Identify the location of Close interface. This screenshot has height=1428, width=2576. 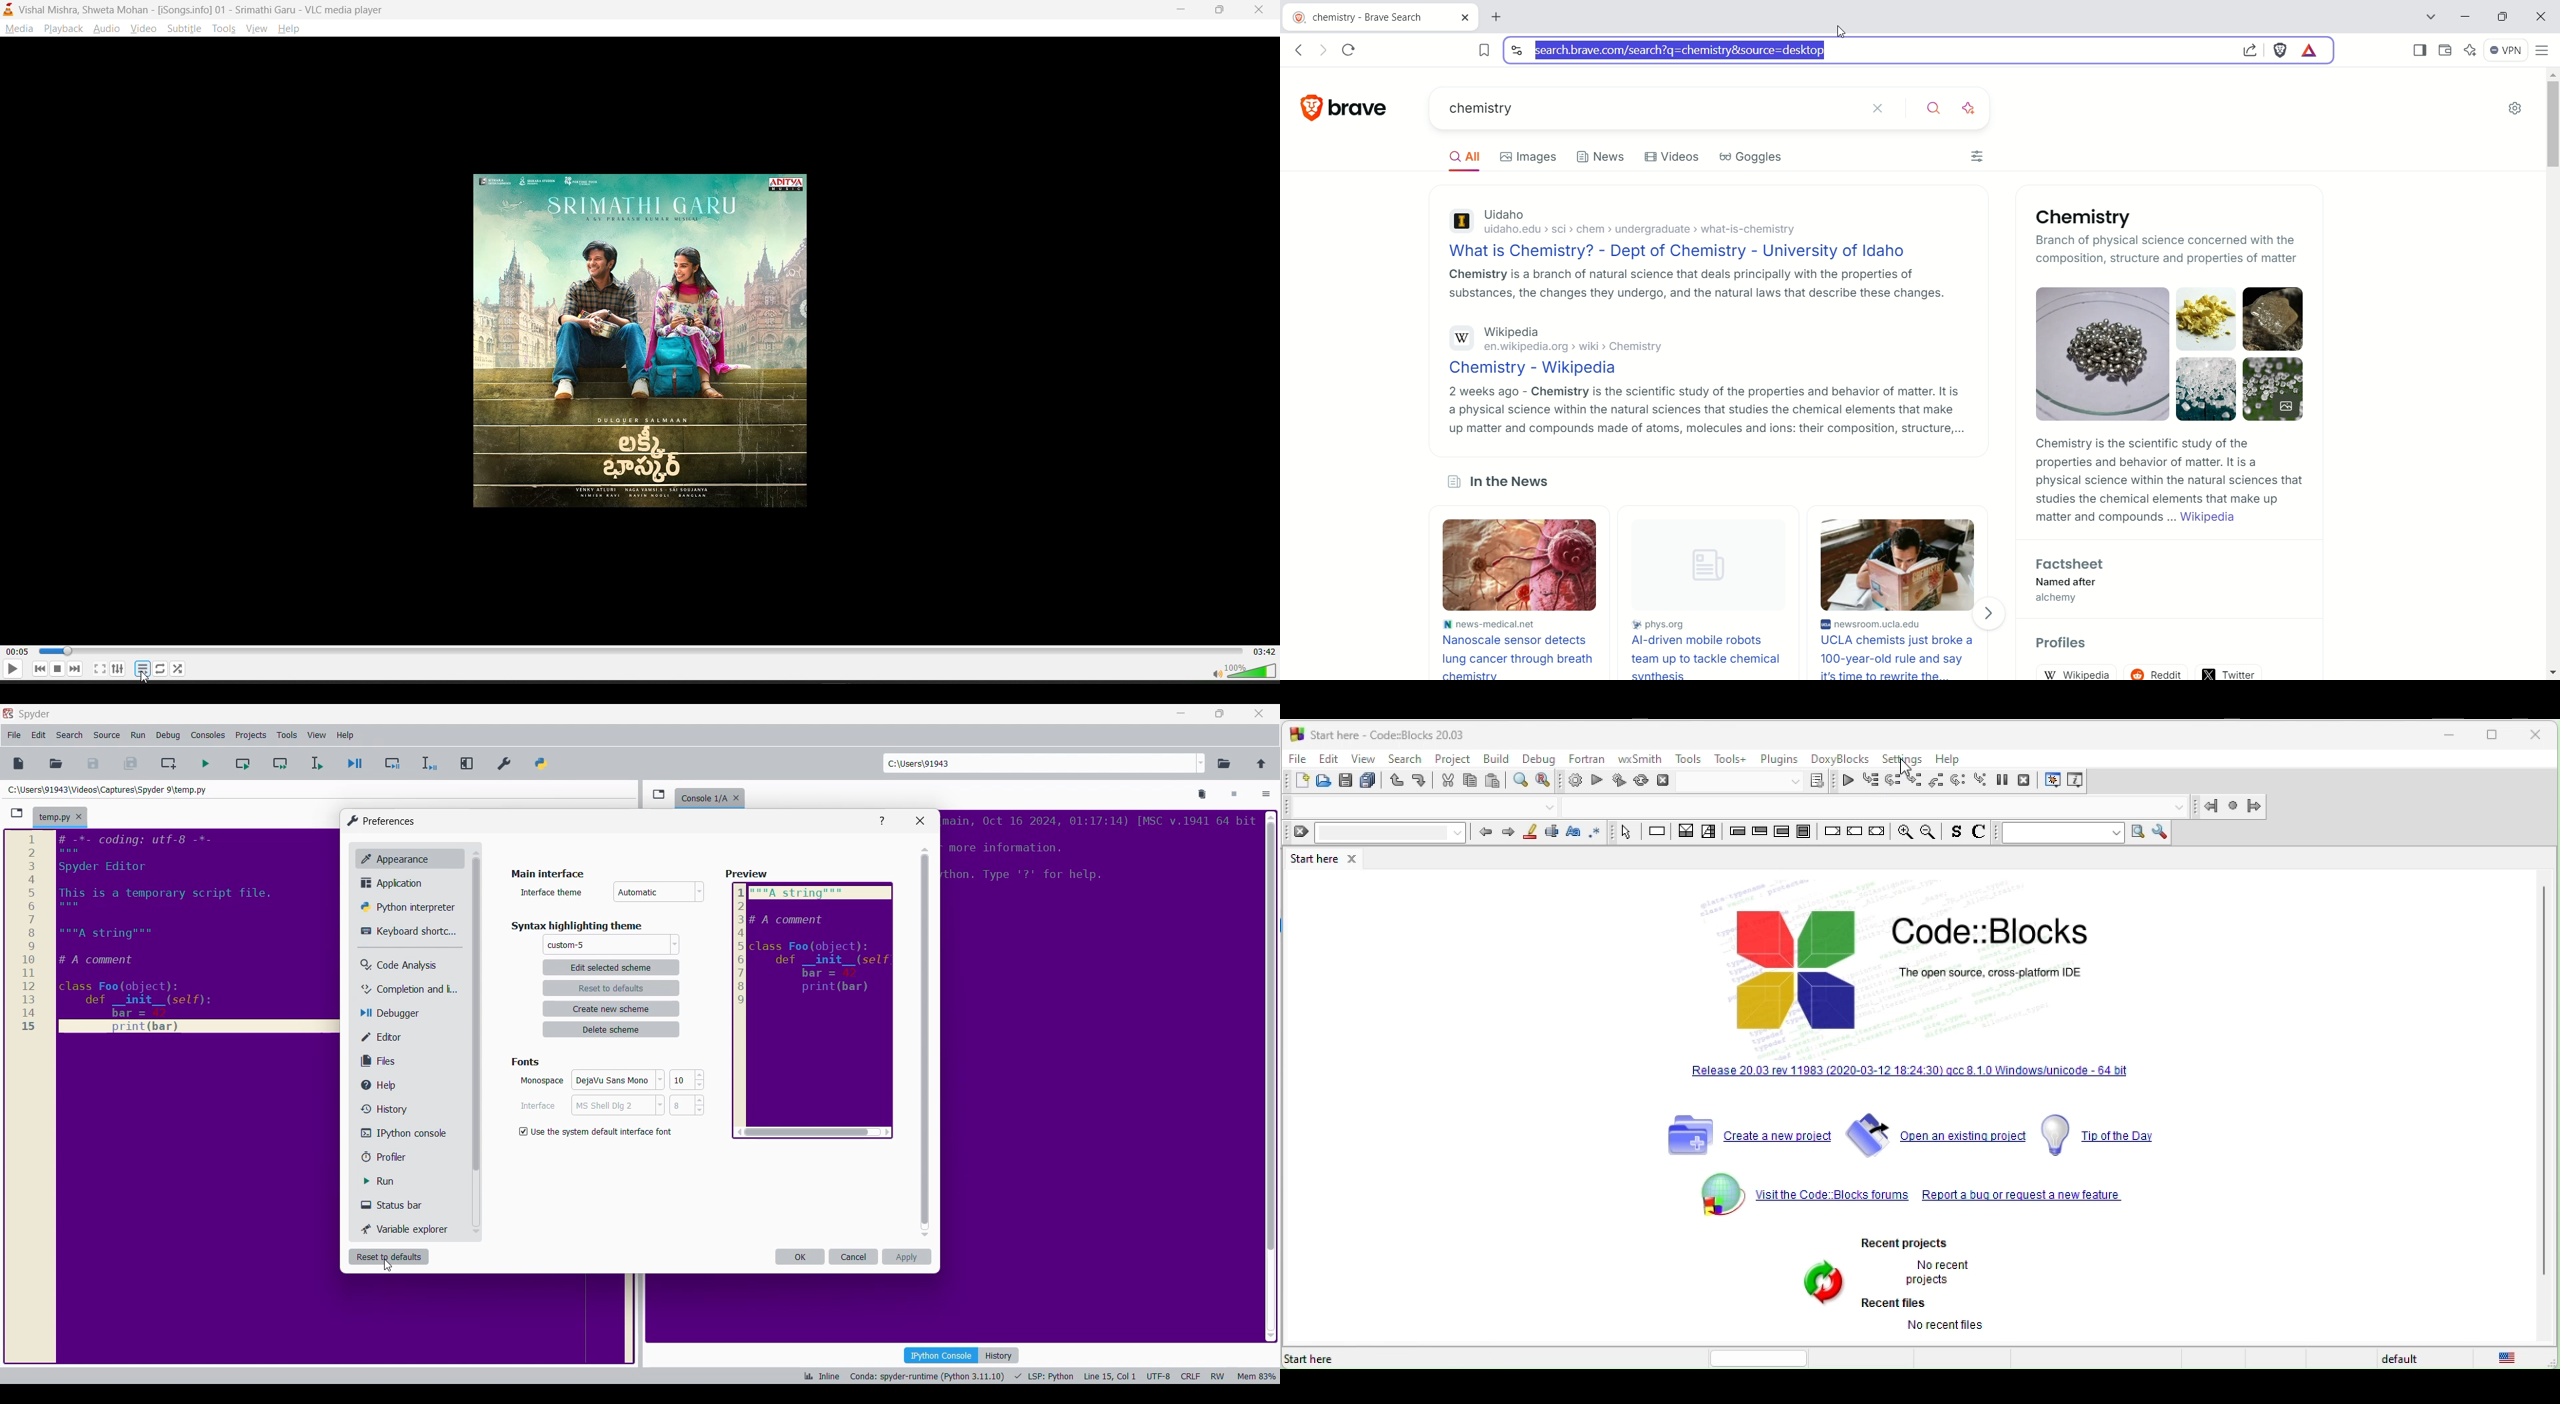
(1259, 713).